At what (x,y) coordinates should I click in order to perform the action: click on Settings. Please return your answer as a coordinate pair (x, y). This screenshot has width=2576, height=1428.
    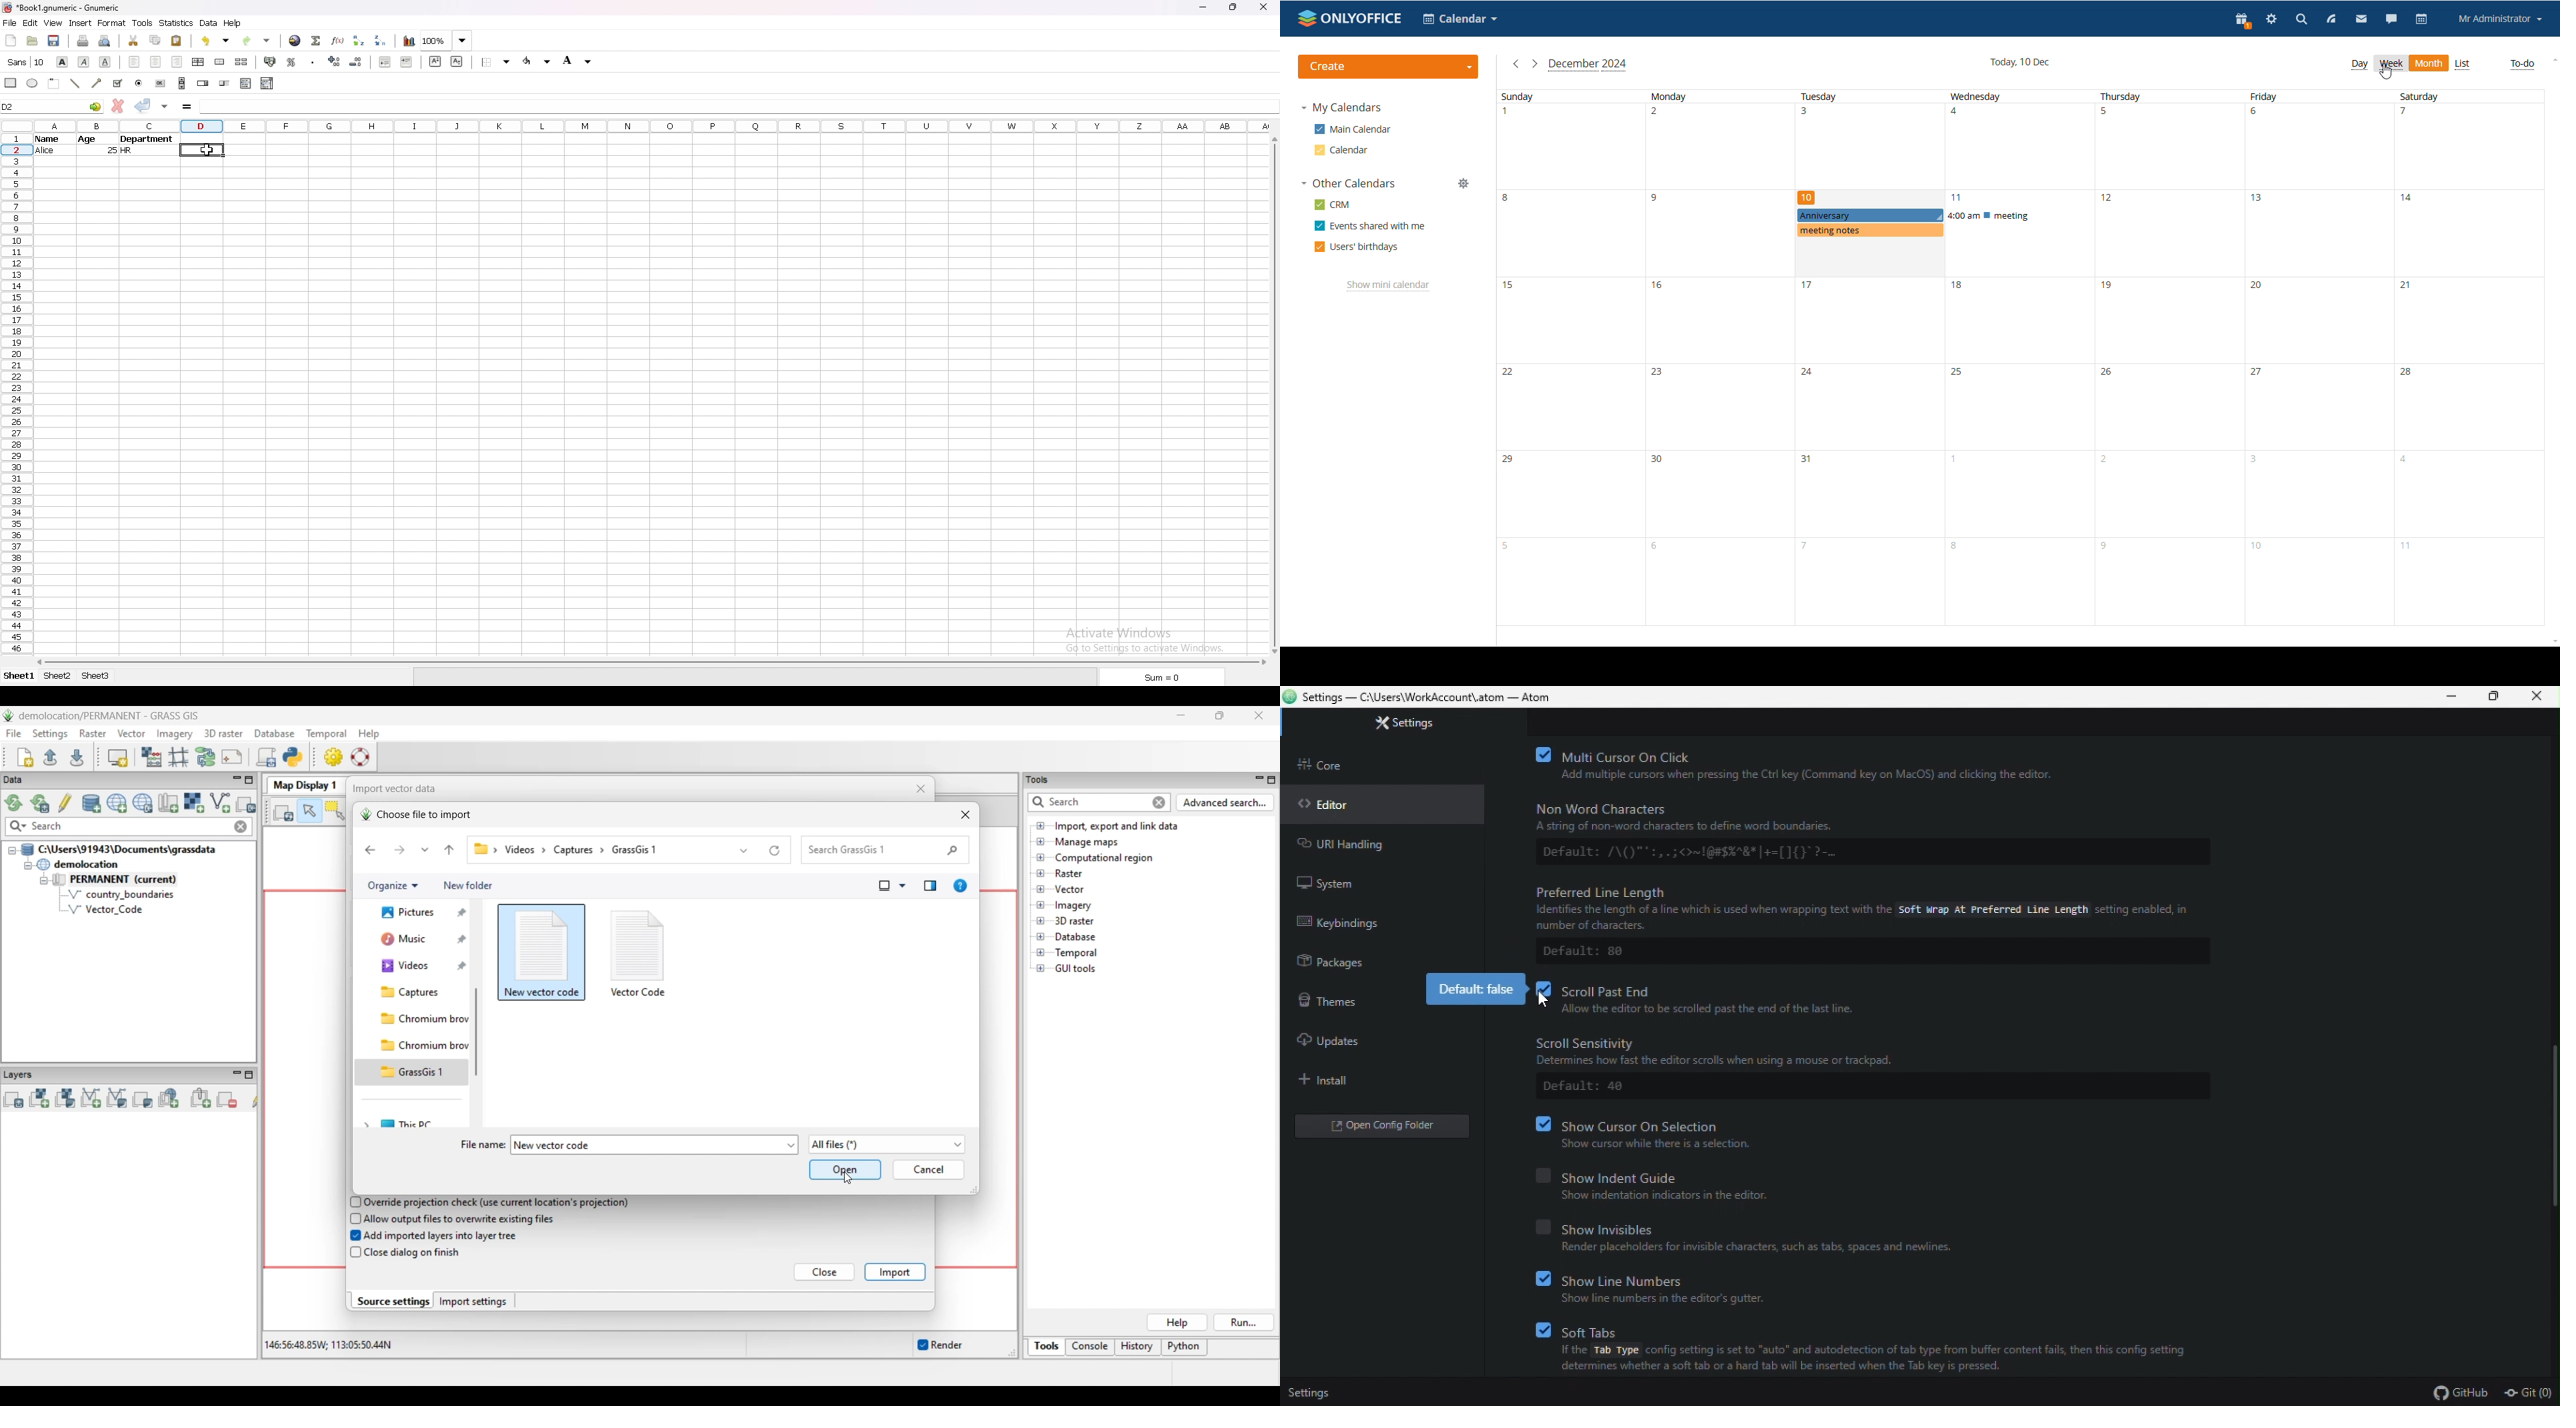
    Looking at the image, I should click on (1415, 725).